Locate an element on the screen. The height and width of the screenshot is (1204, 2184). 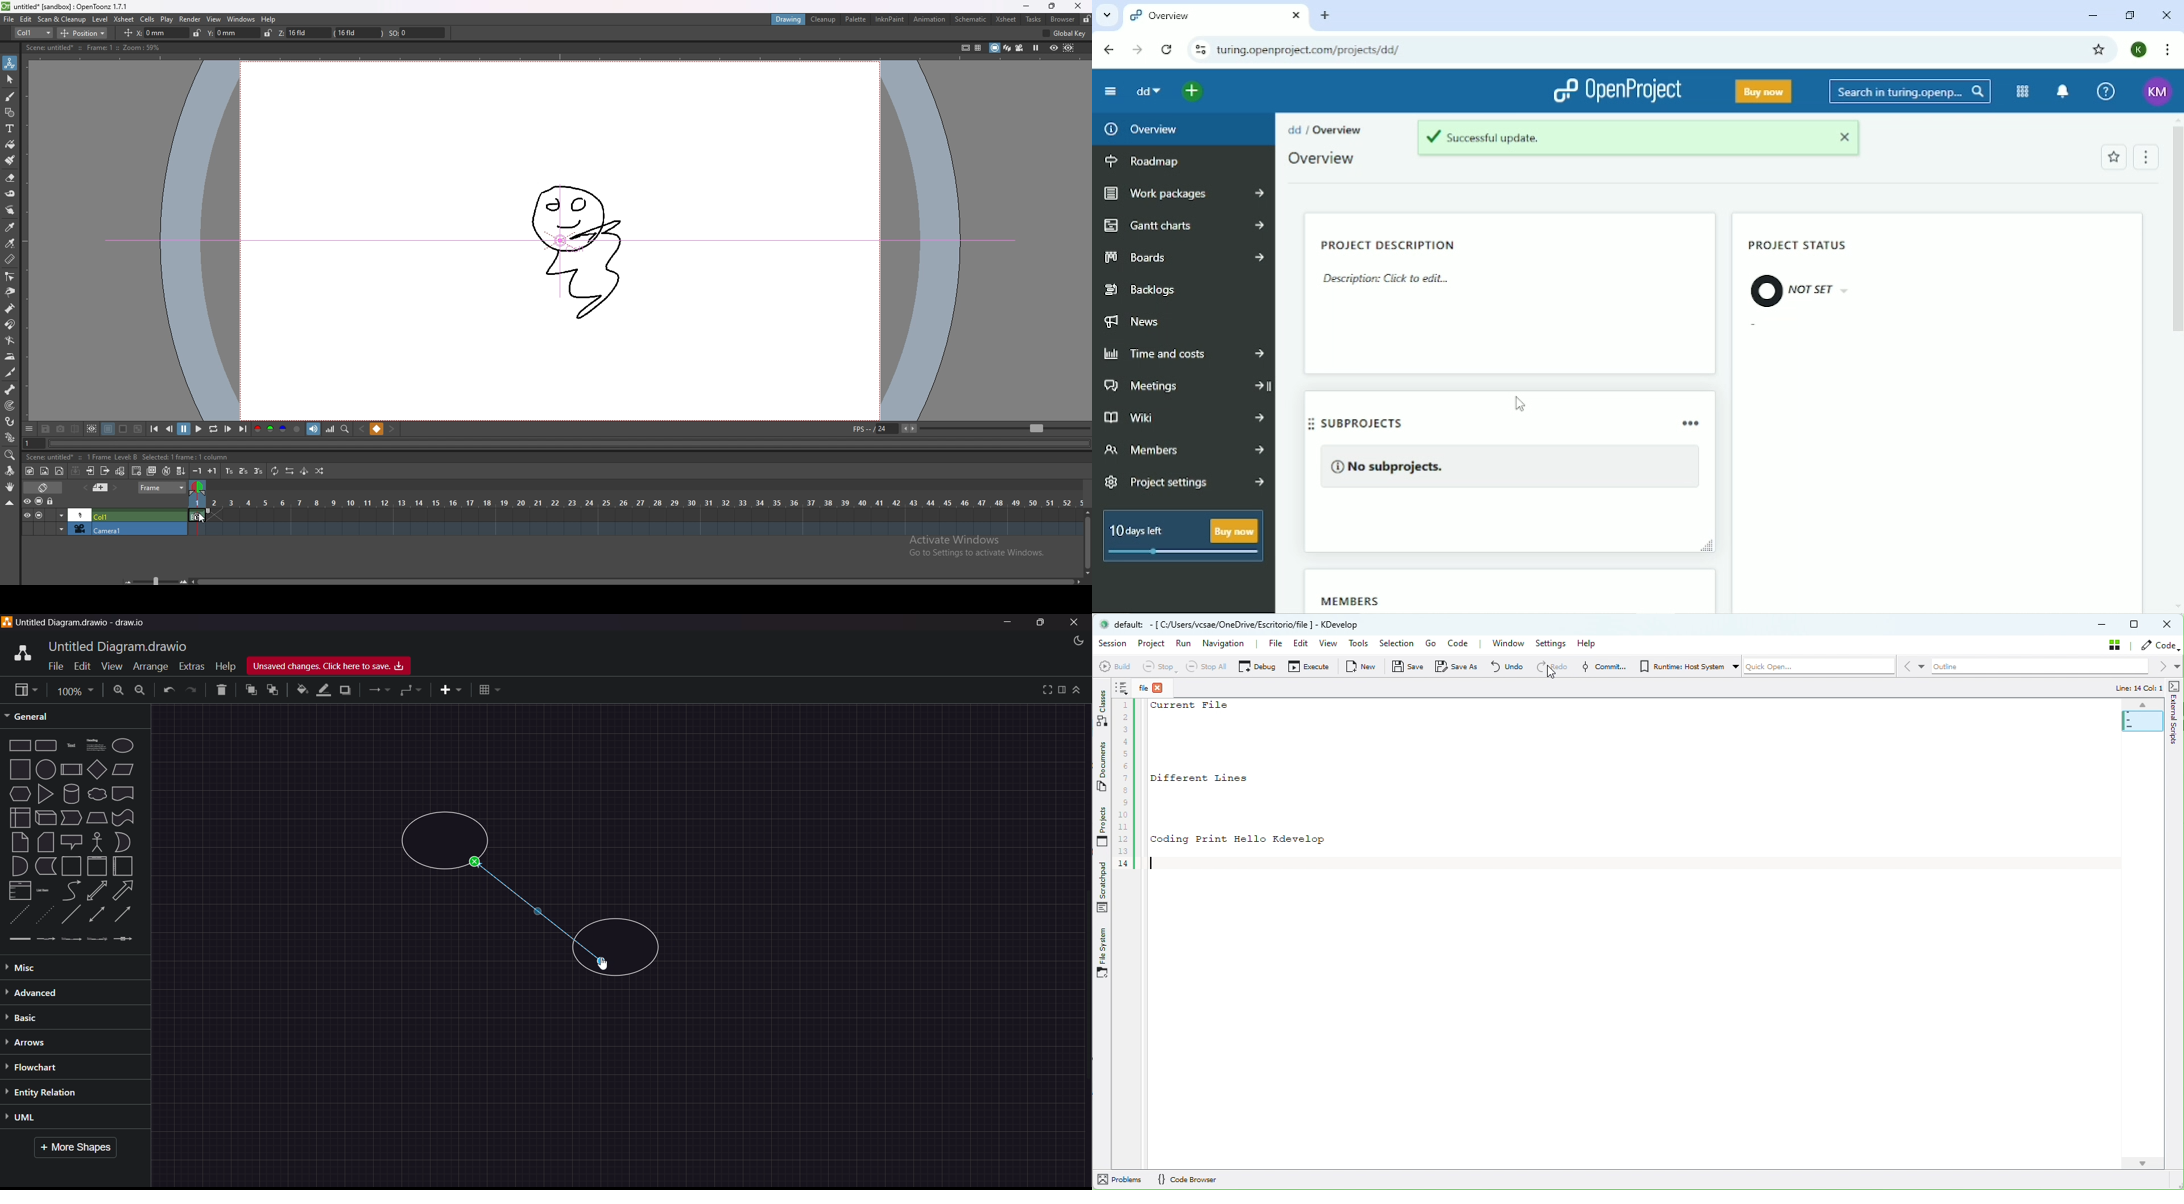
black background is located at coordinates (109, 429).